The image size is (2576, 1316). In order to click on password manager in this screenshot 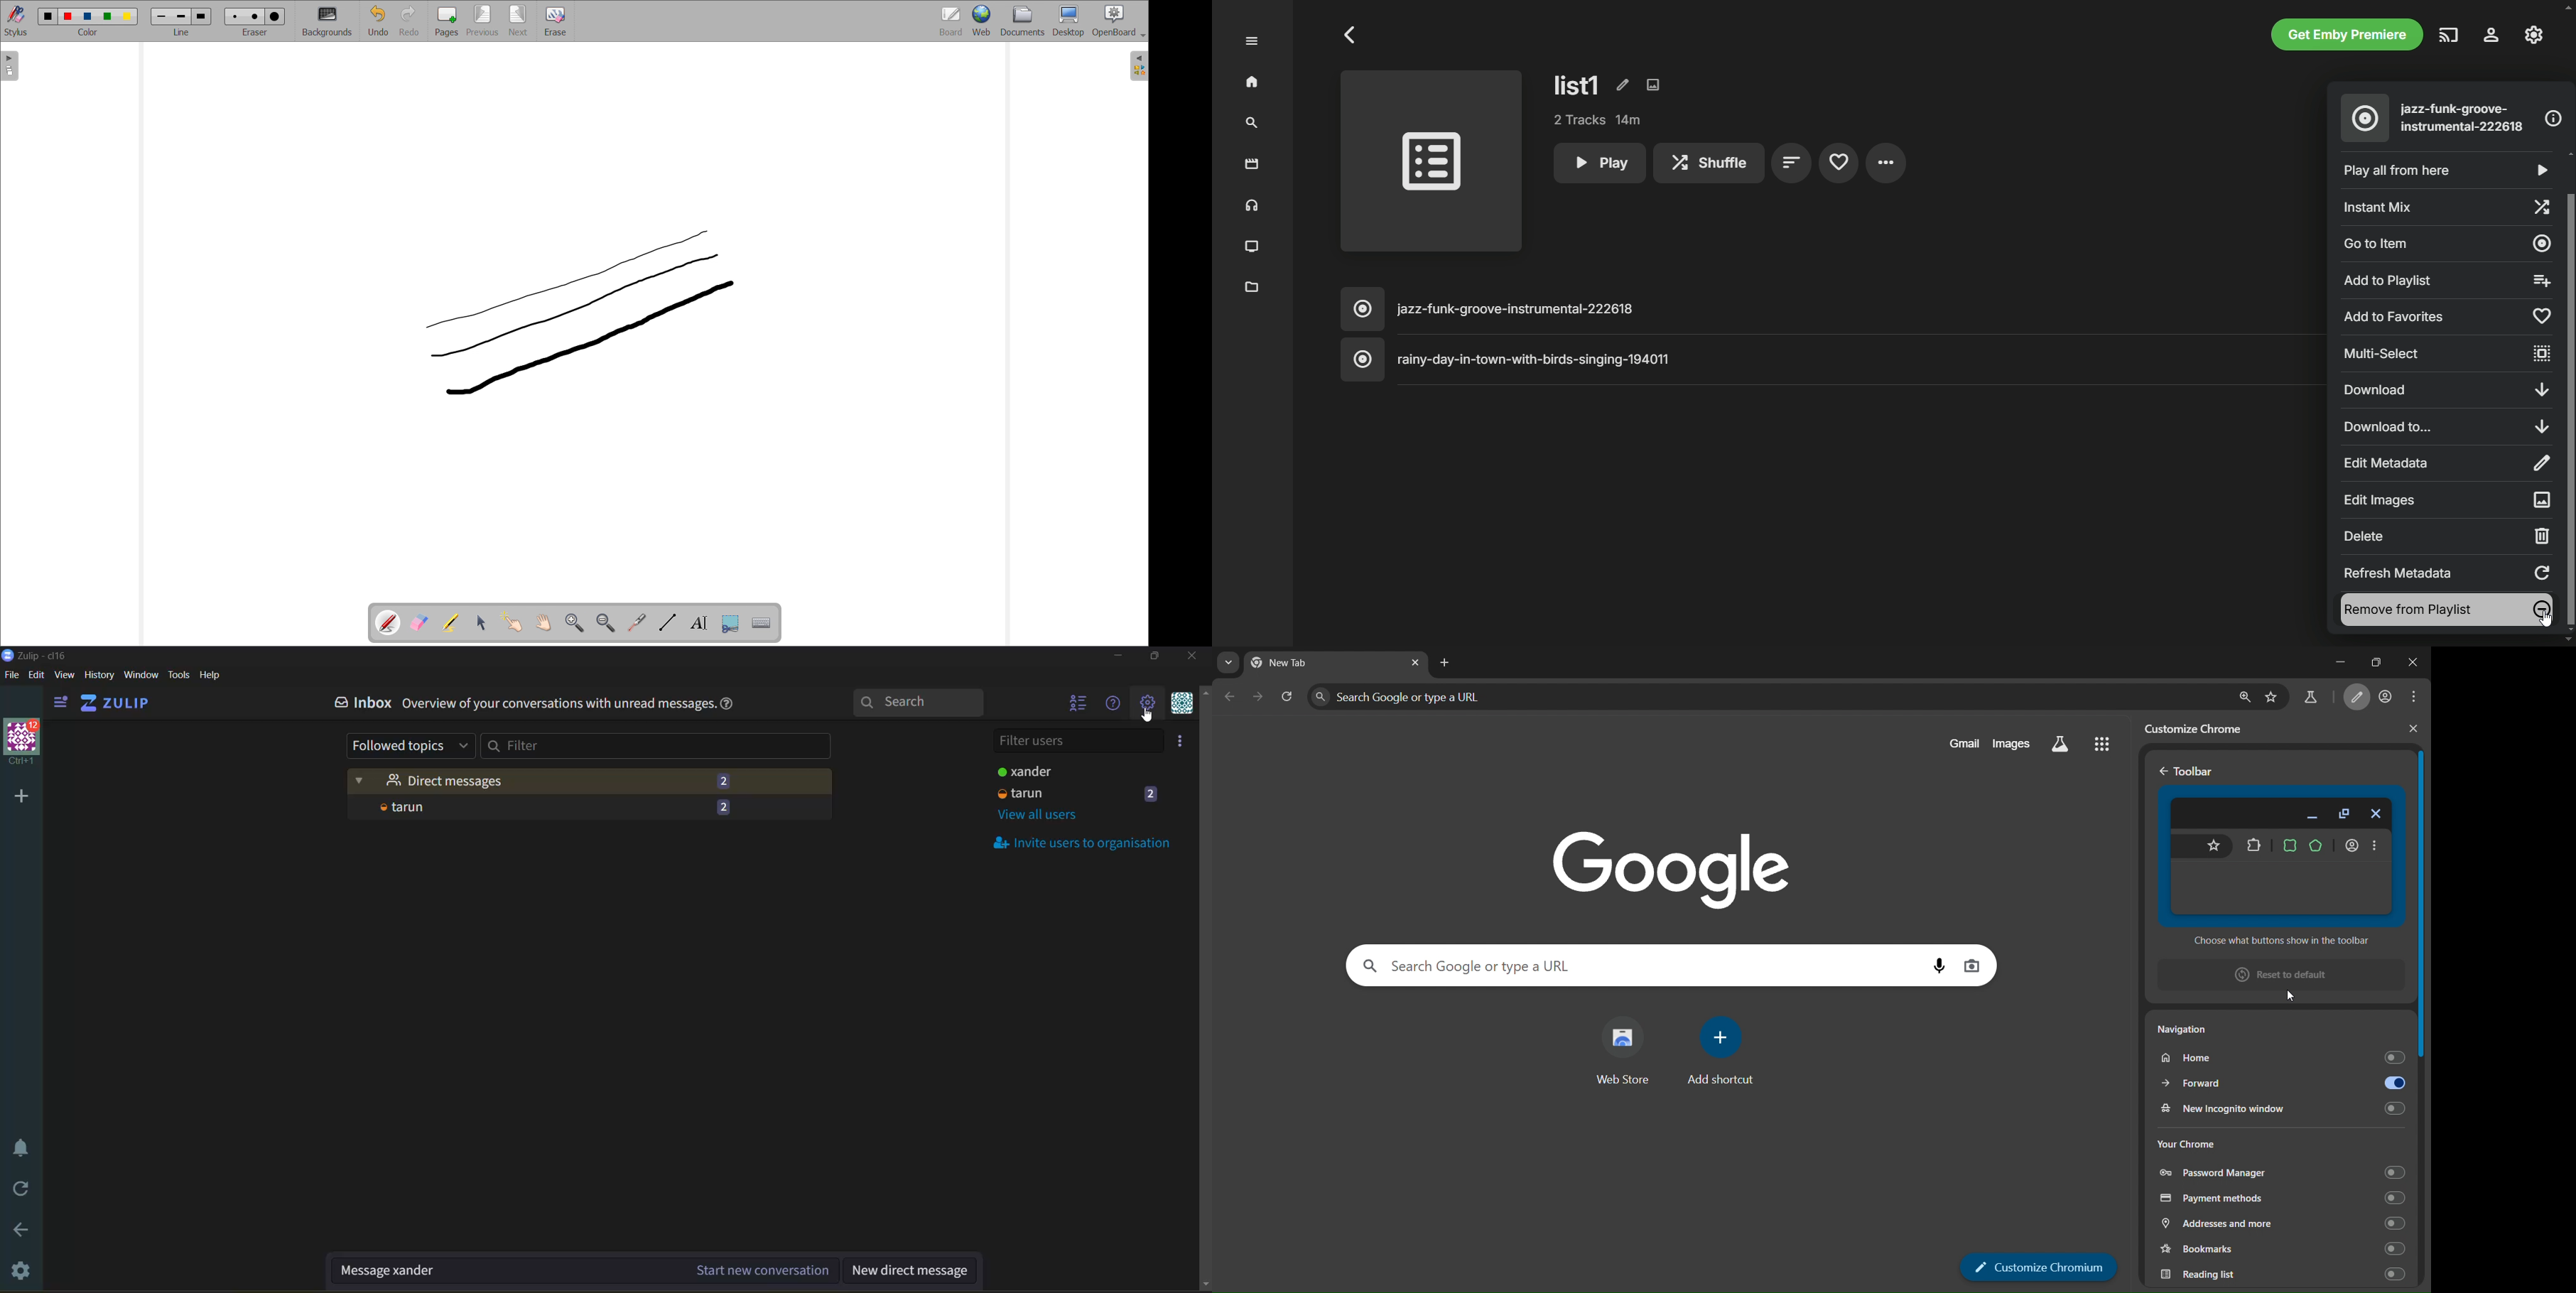, I will do `click(2278, 1172)`.